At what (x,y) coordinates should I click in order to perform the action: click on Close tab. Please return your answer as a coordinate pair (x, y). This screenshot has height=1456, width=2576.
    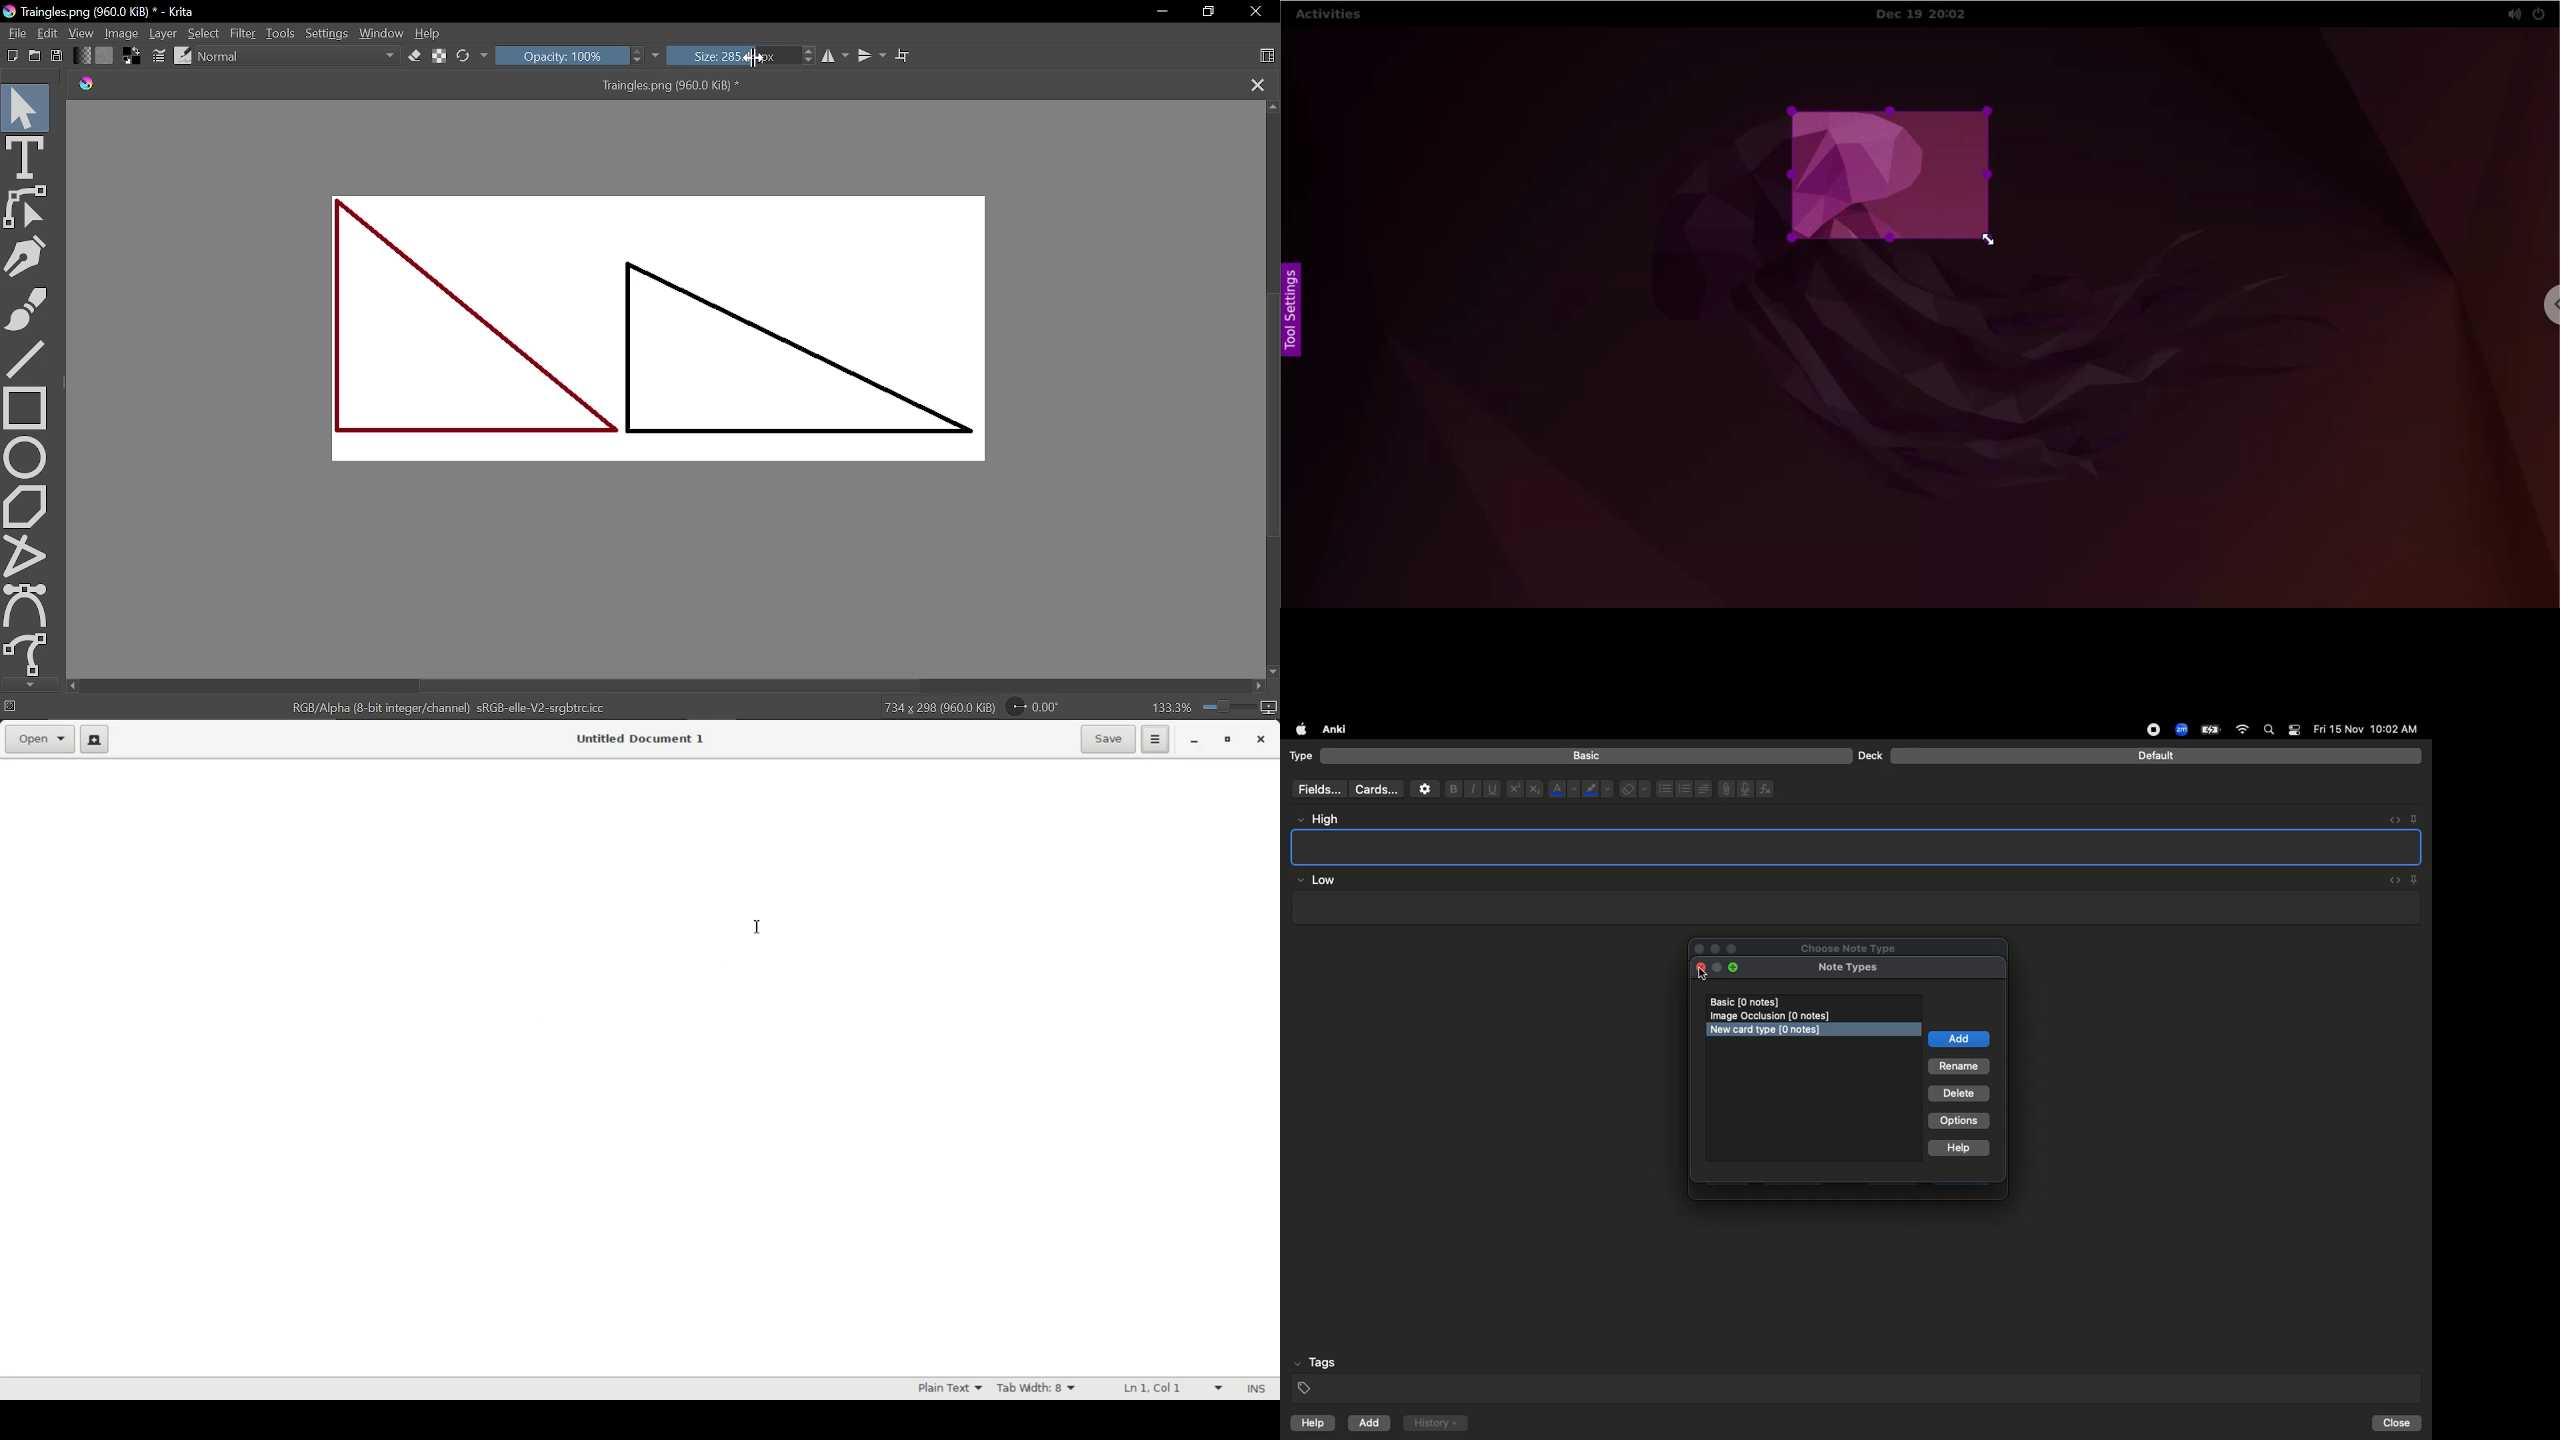
    Looking at the image, I should click on (1256, 85).